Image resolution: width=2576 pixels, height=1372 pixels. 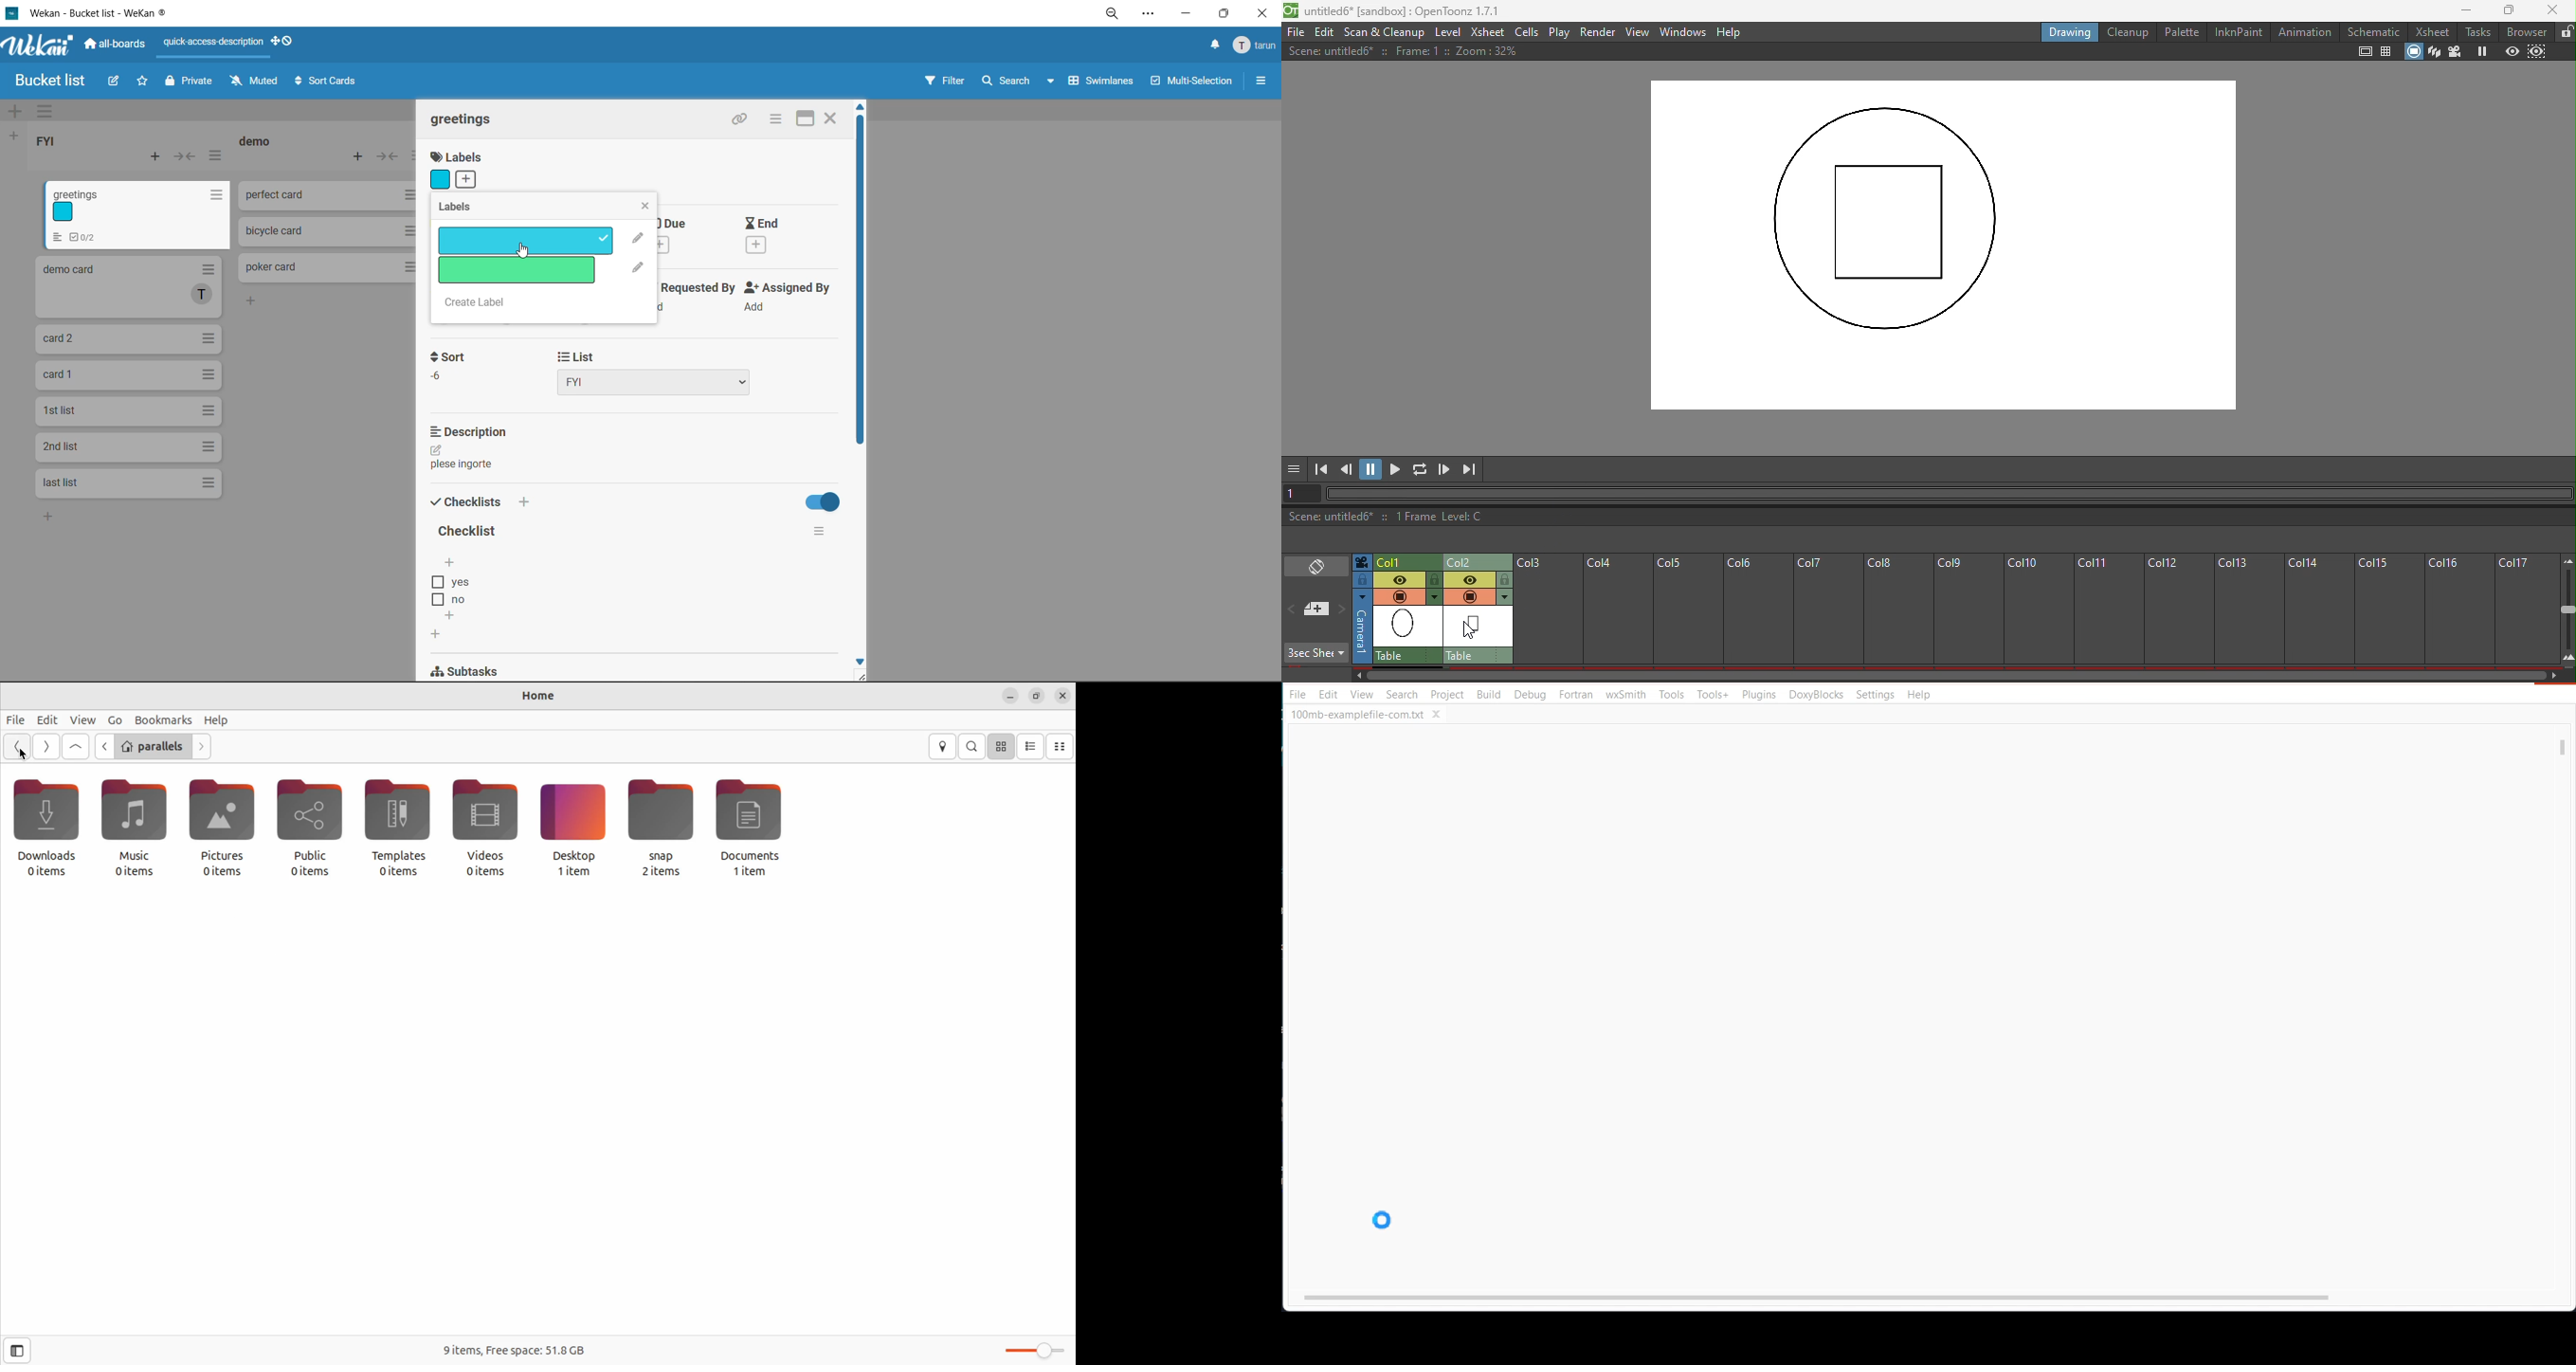 I want to click on swimlanes, so click(x=1100, y=83).